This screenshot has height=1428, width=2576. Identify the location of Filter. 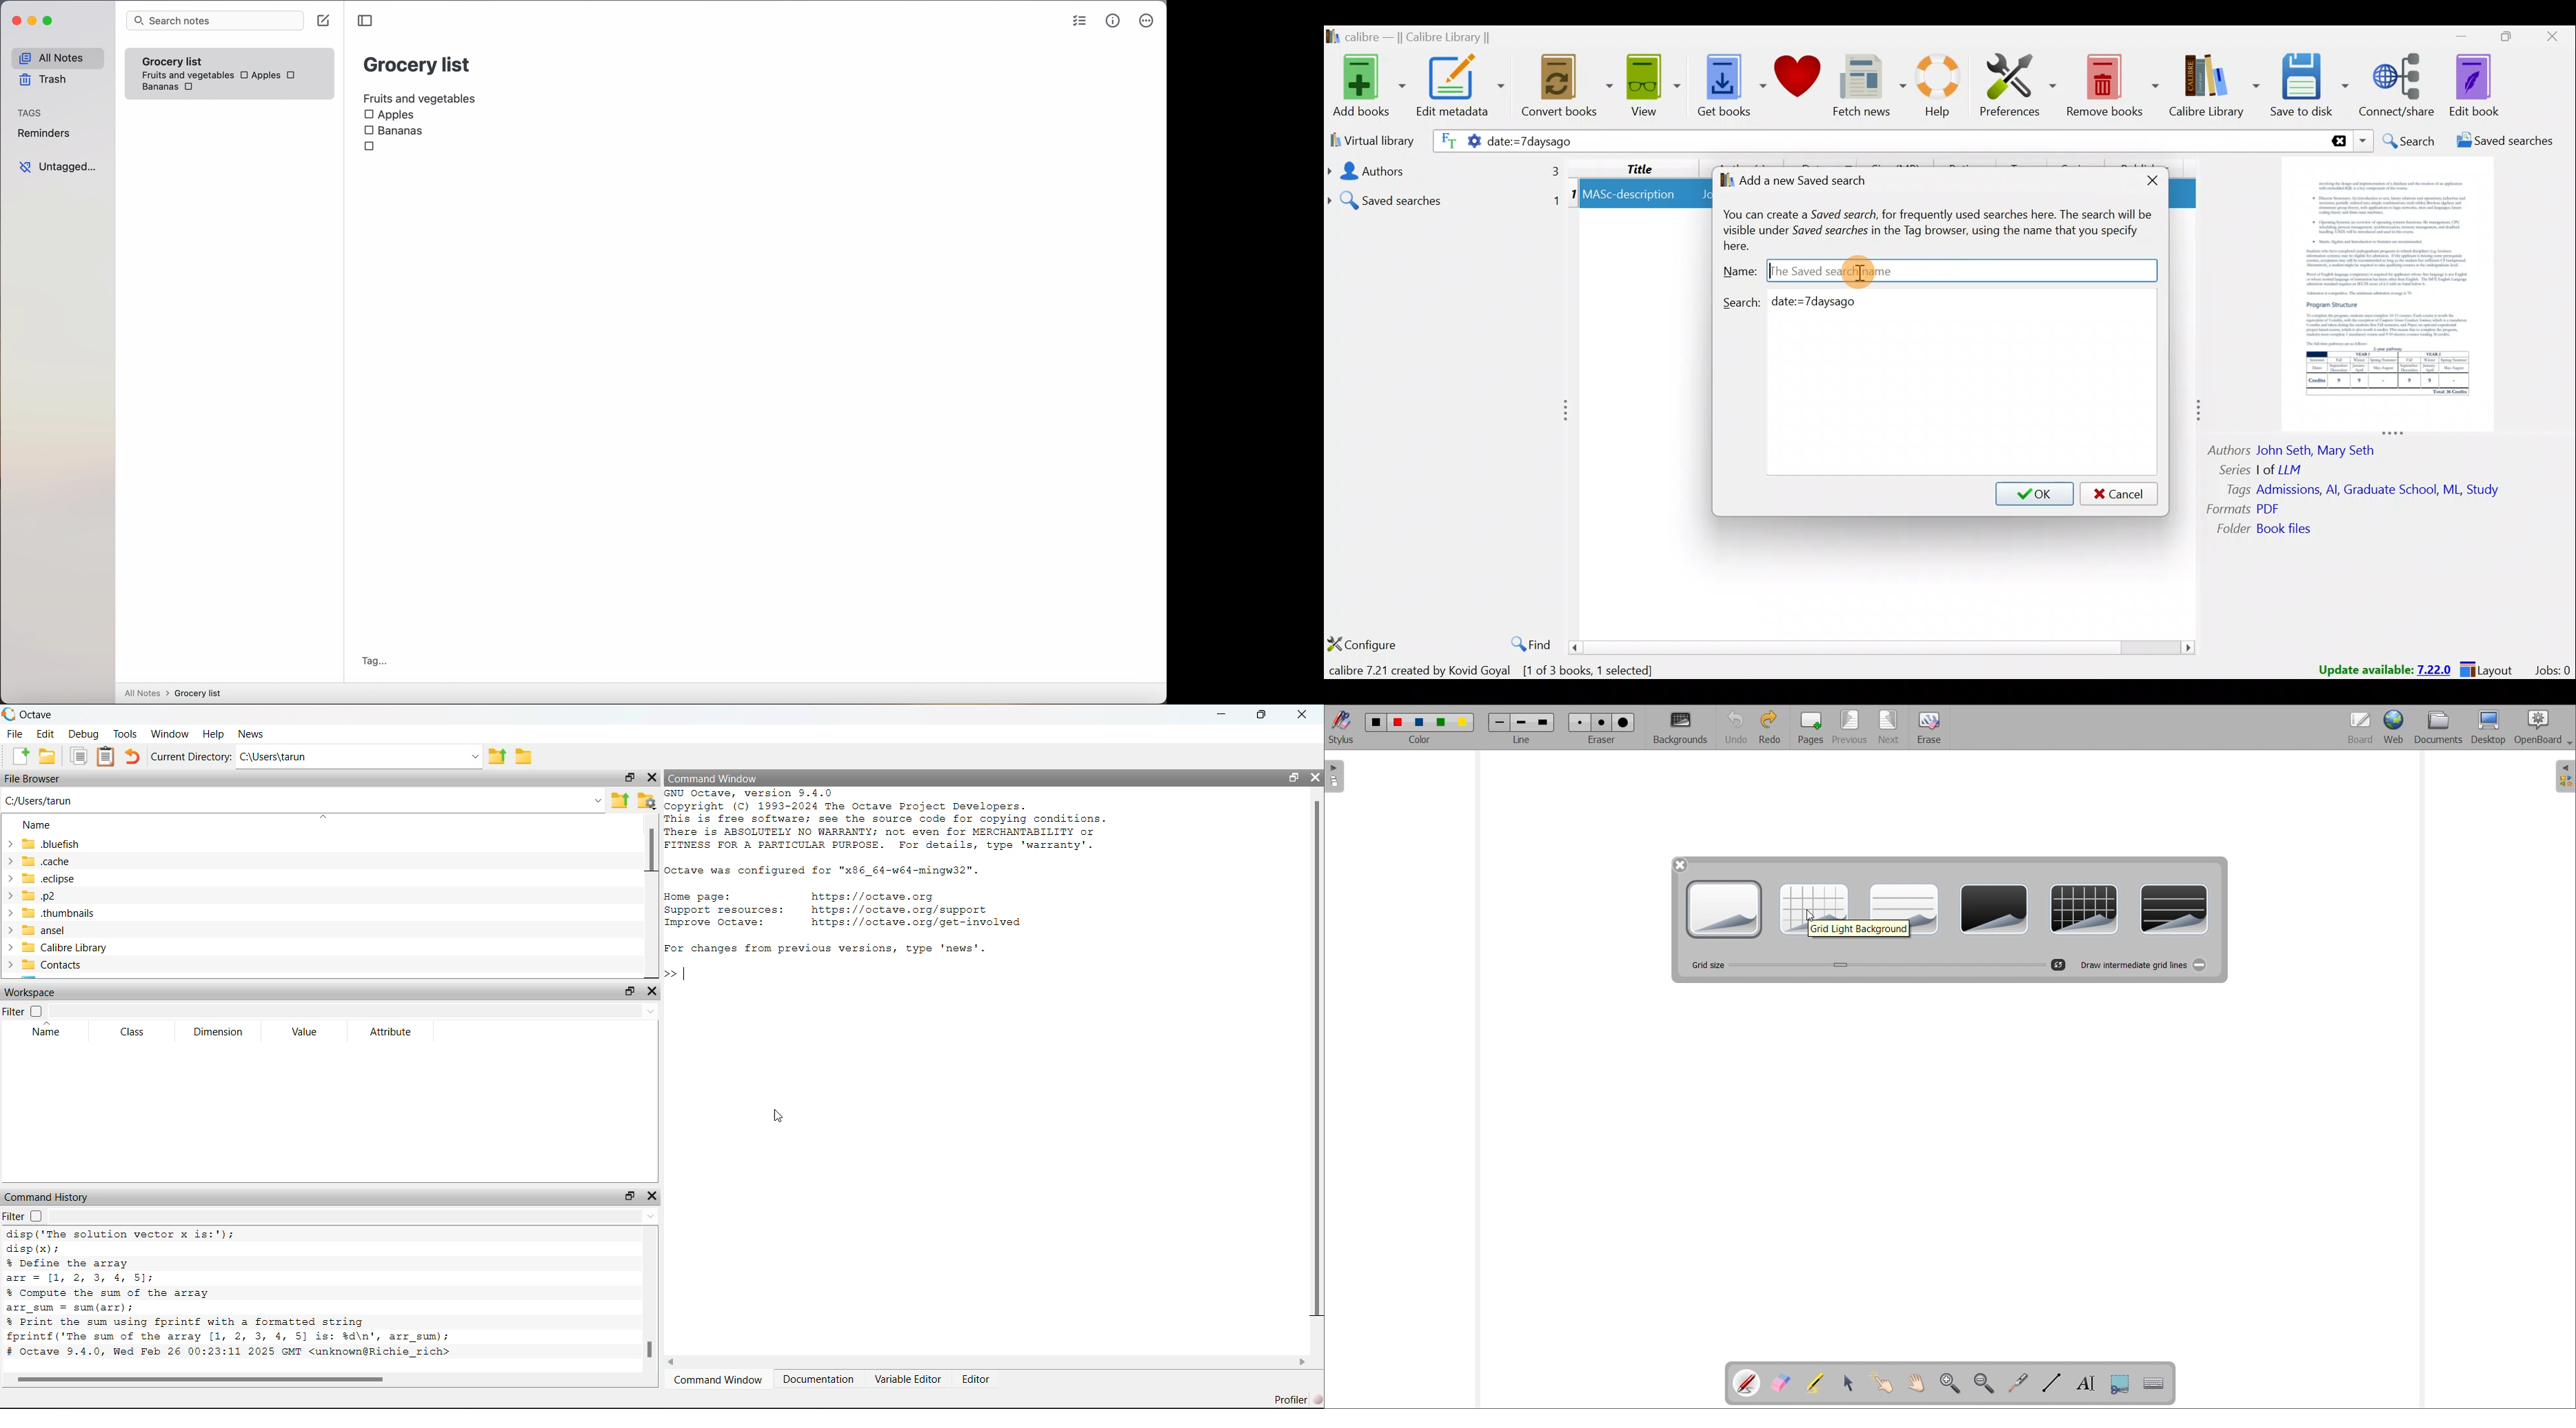
(14, 1216).